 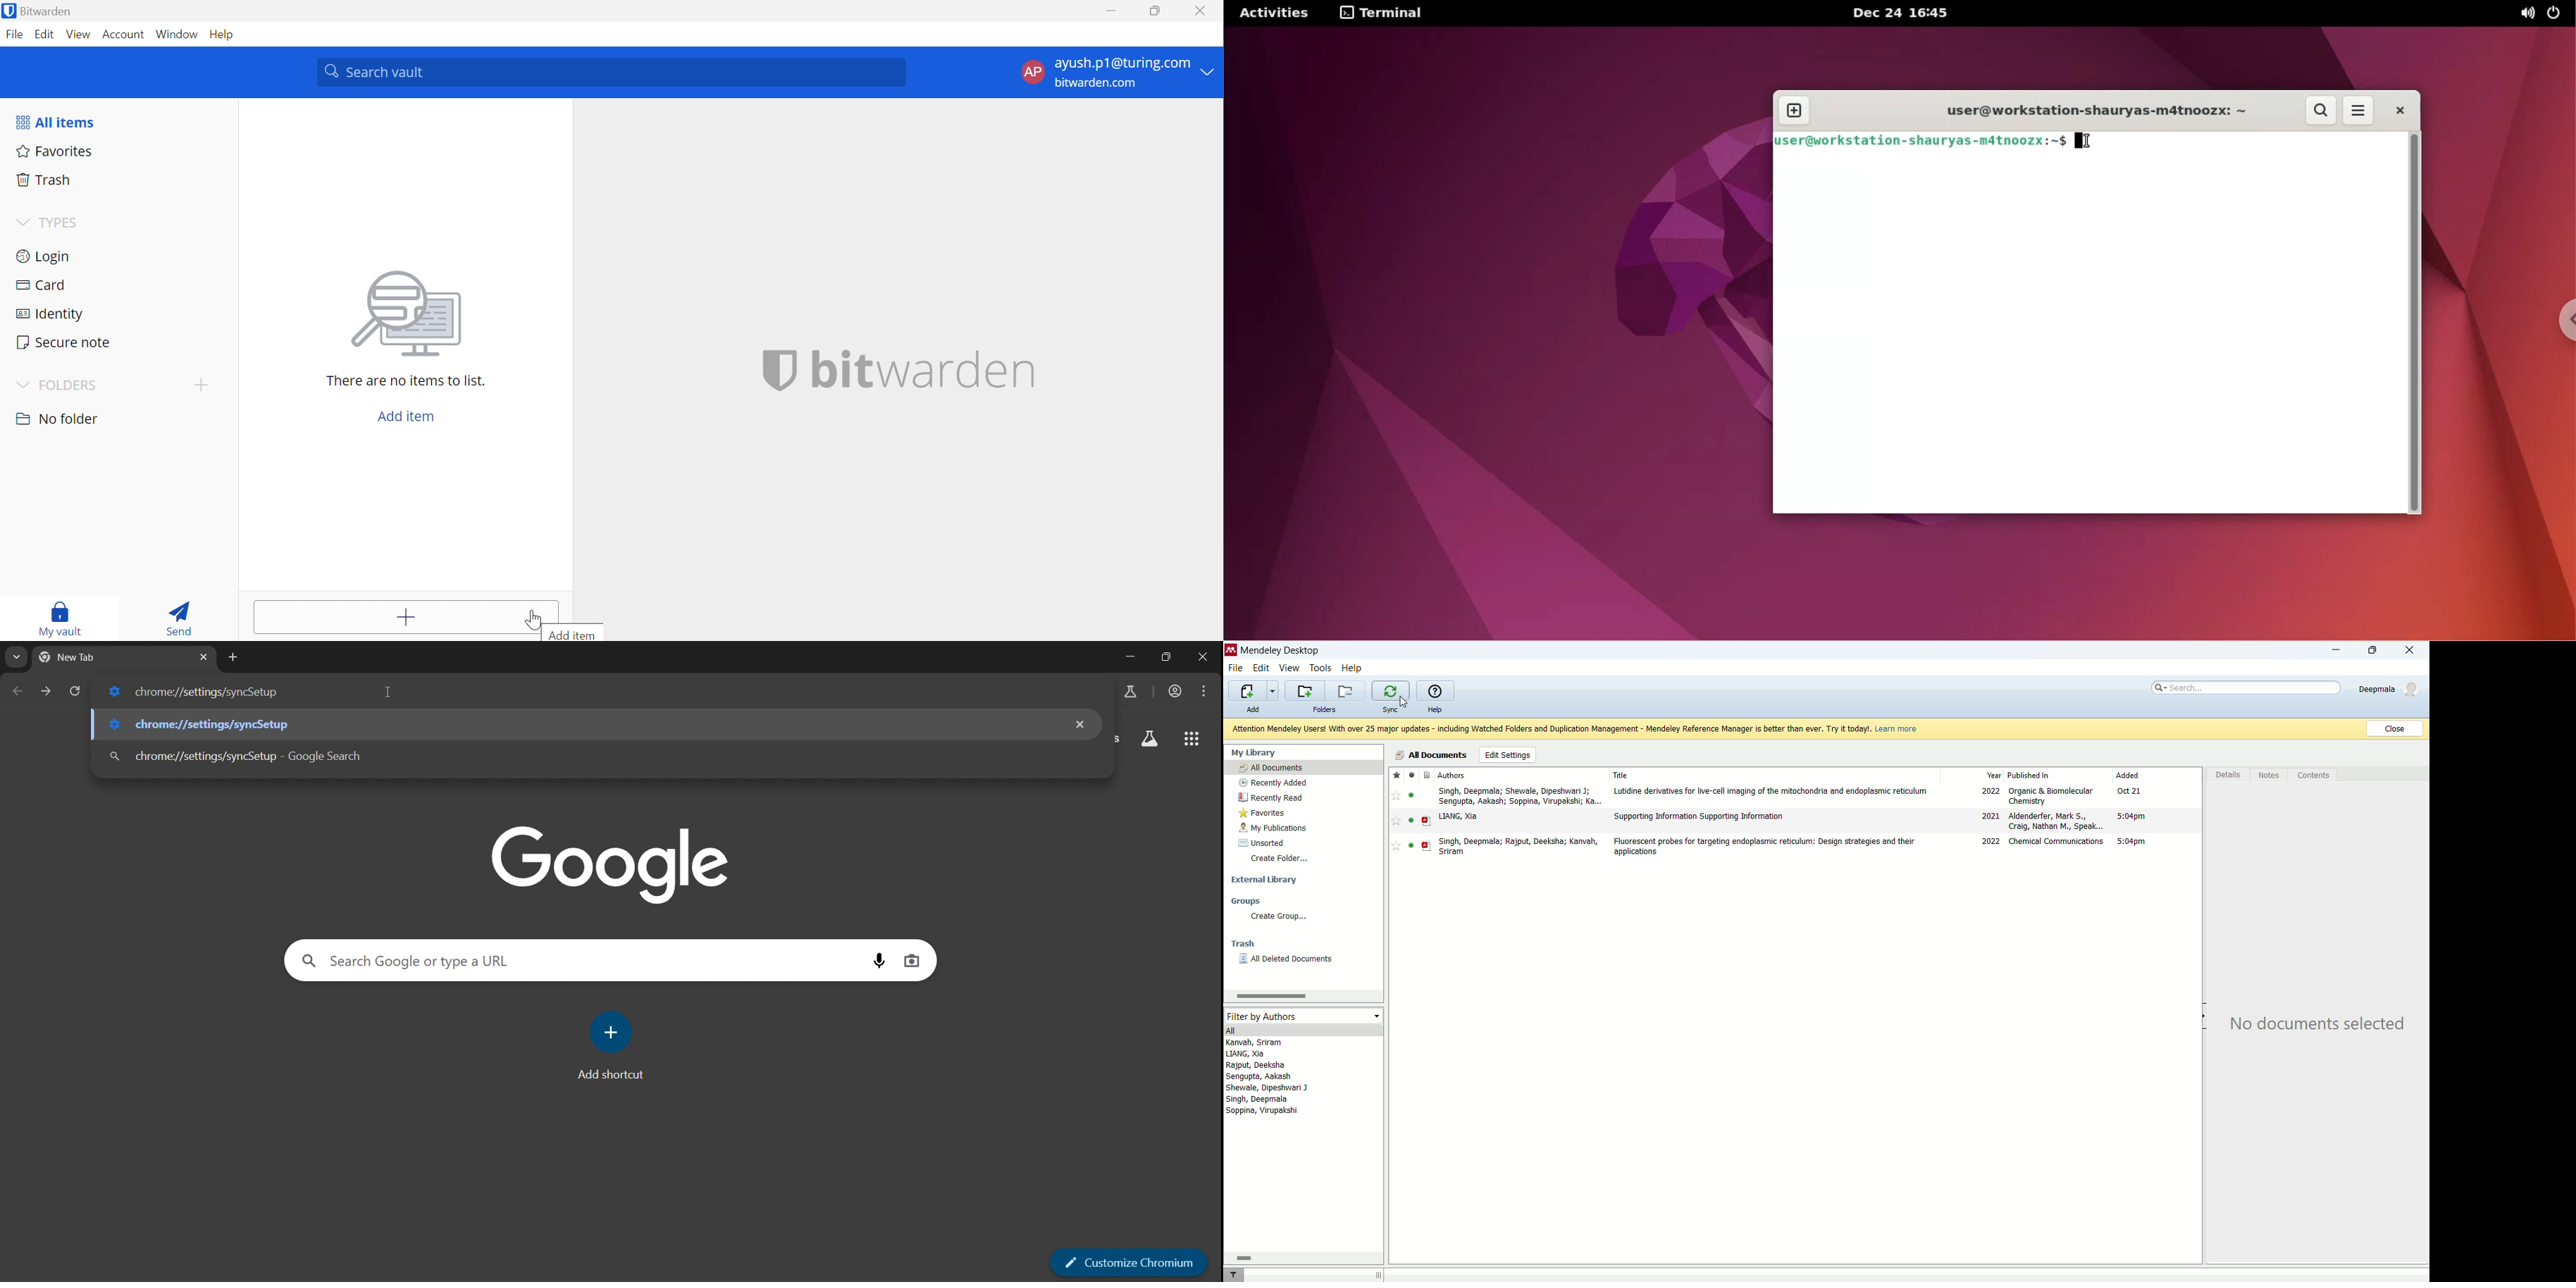 I want to click on Learn more, so click(x=1898, y=728).